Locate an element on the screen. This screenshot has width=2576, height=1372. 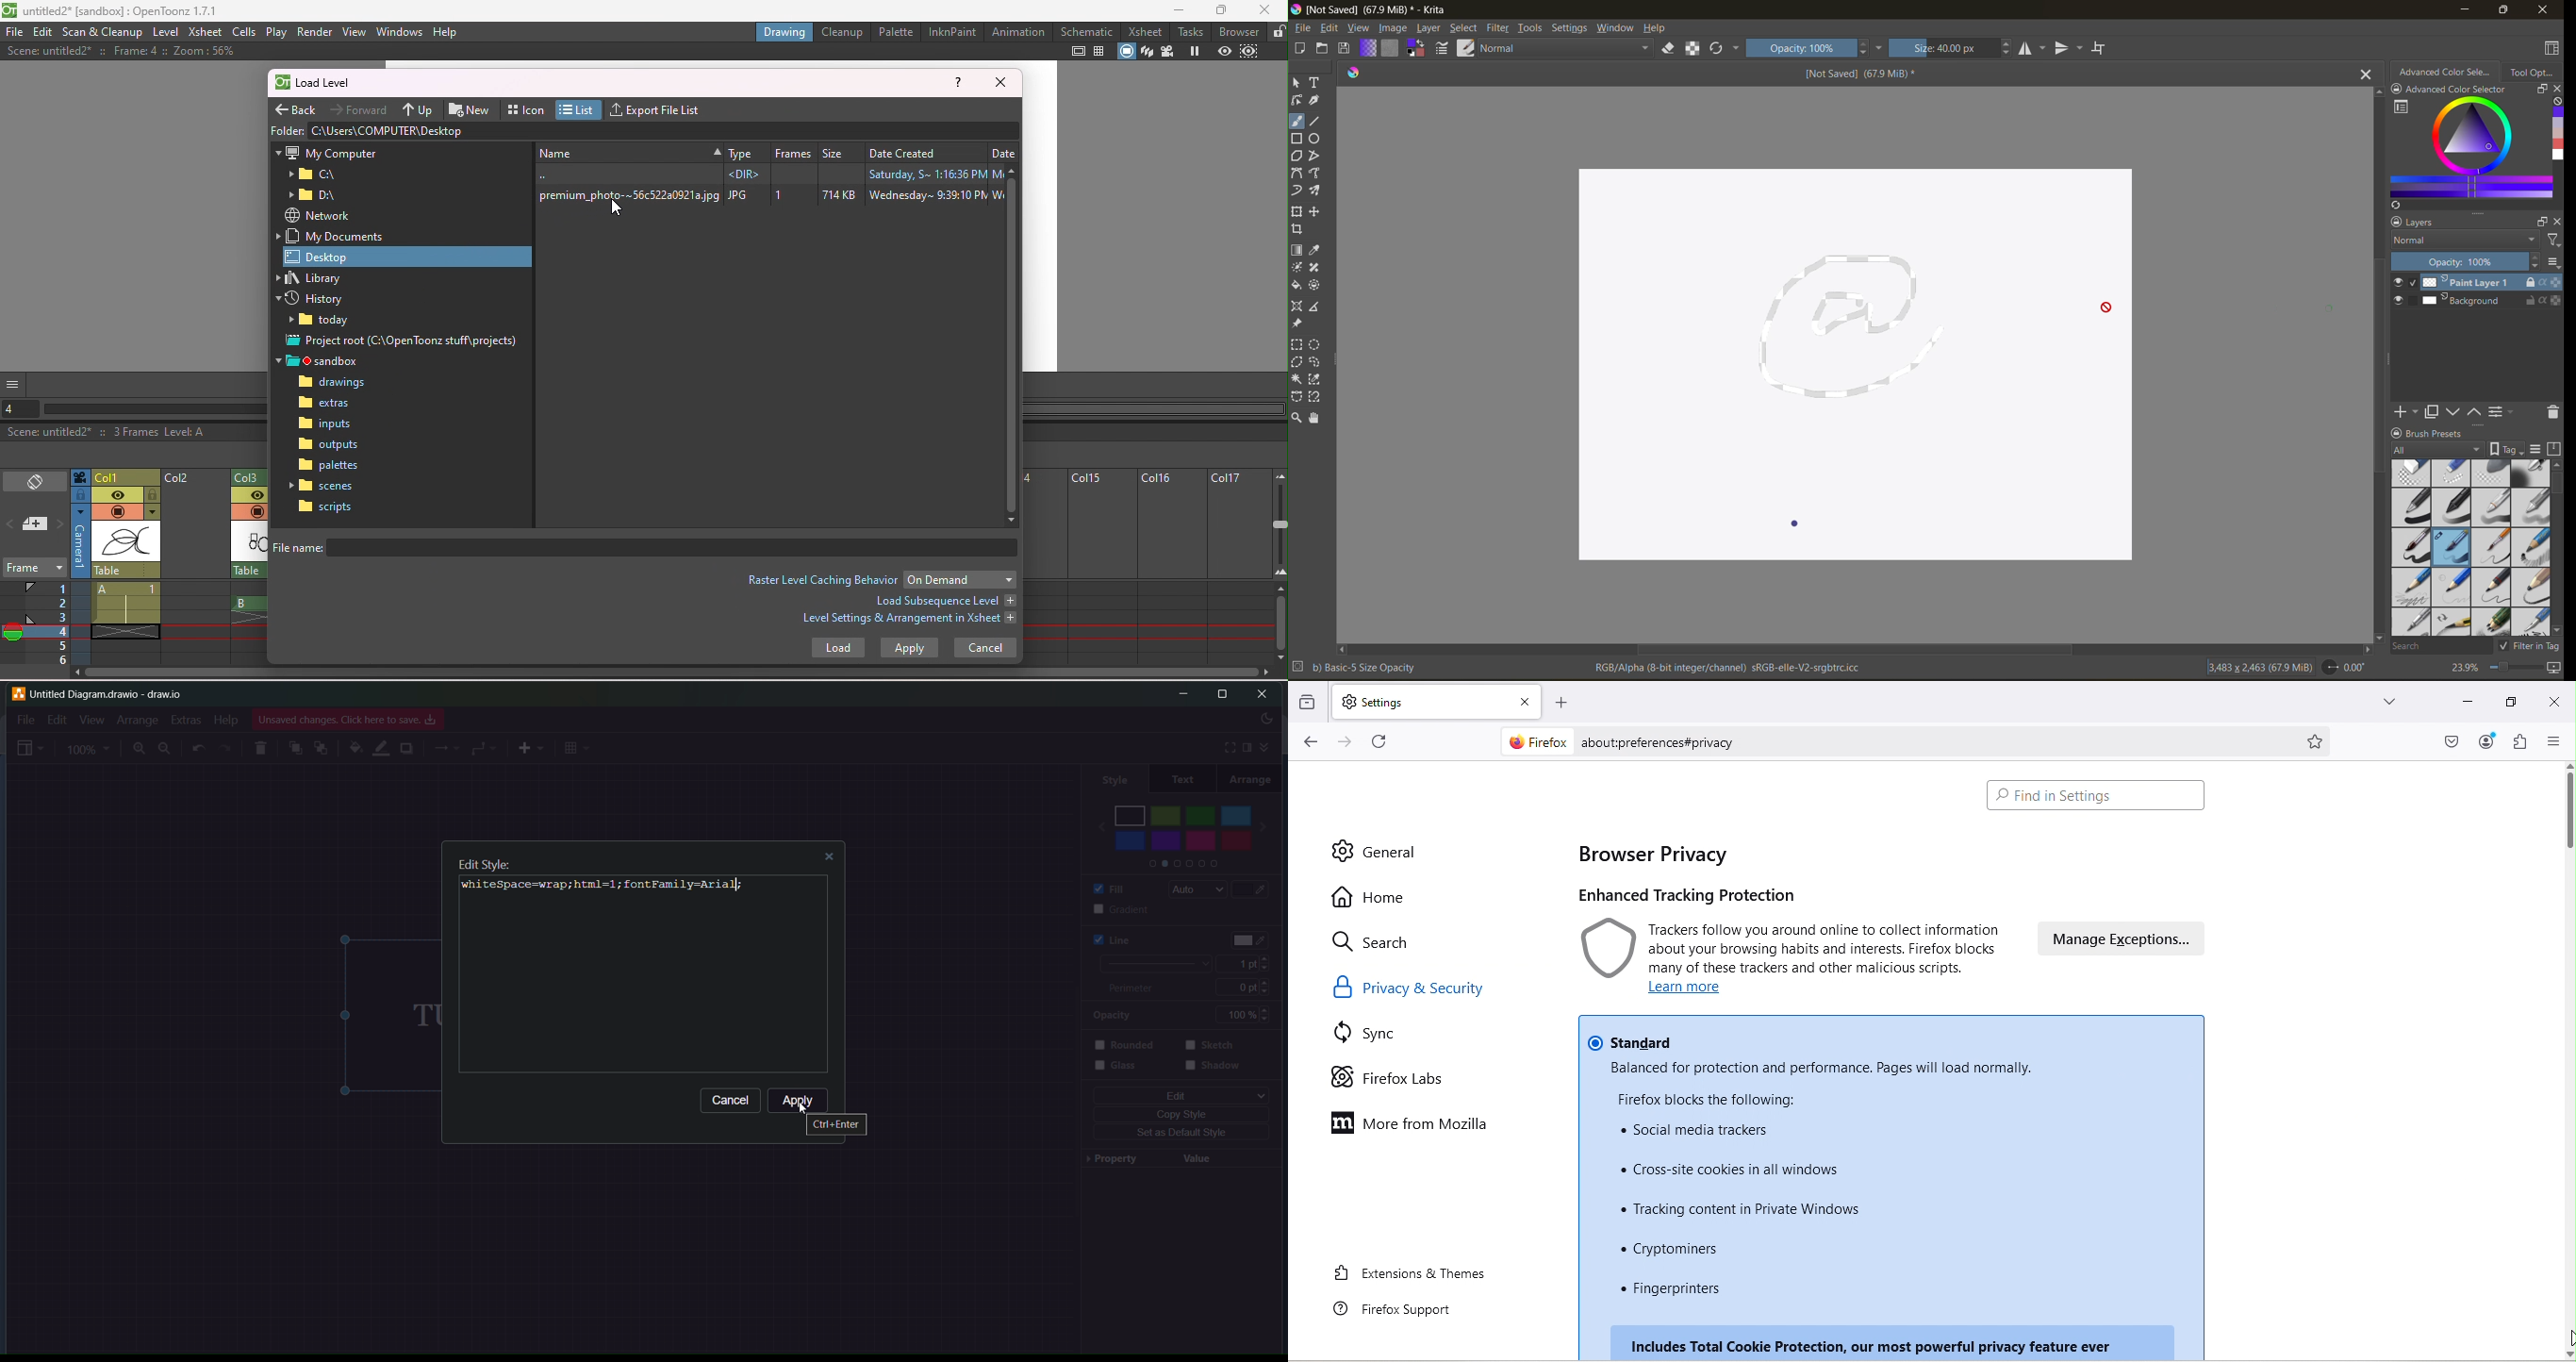
advanced color selector is located at coordinates (2468, 147).